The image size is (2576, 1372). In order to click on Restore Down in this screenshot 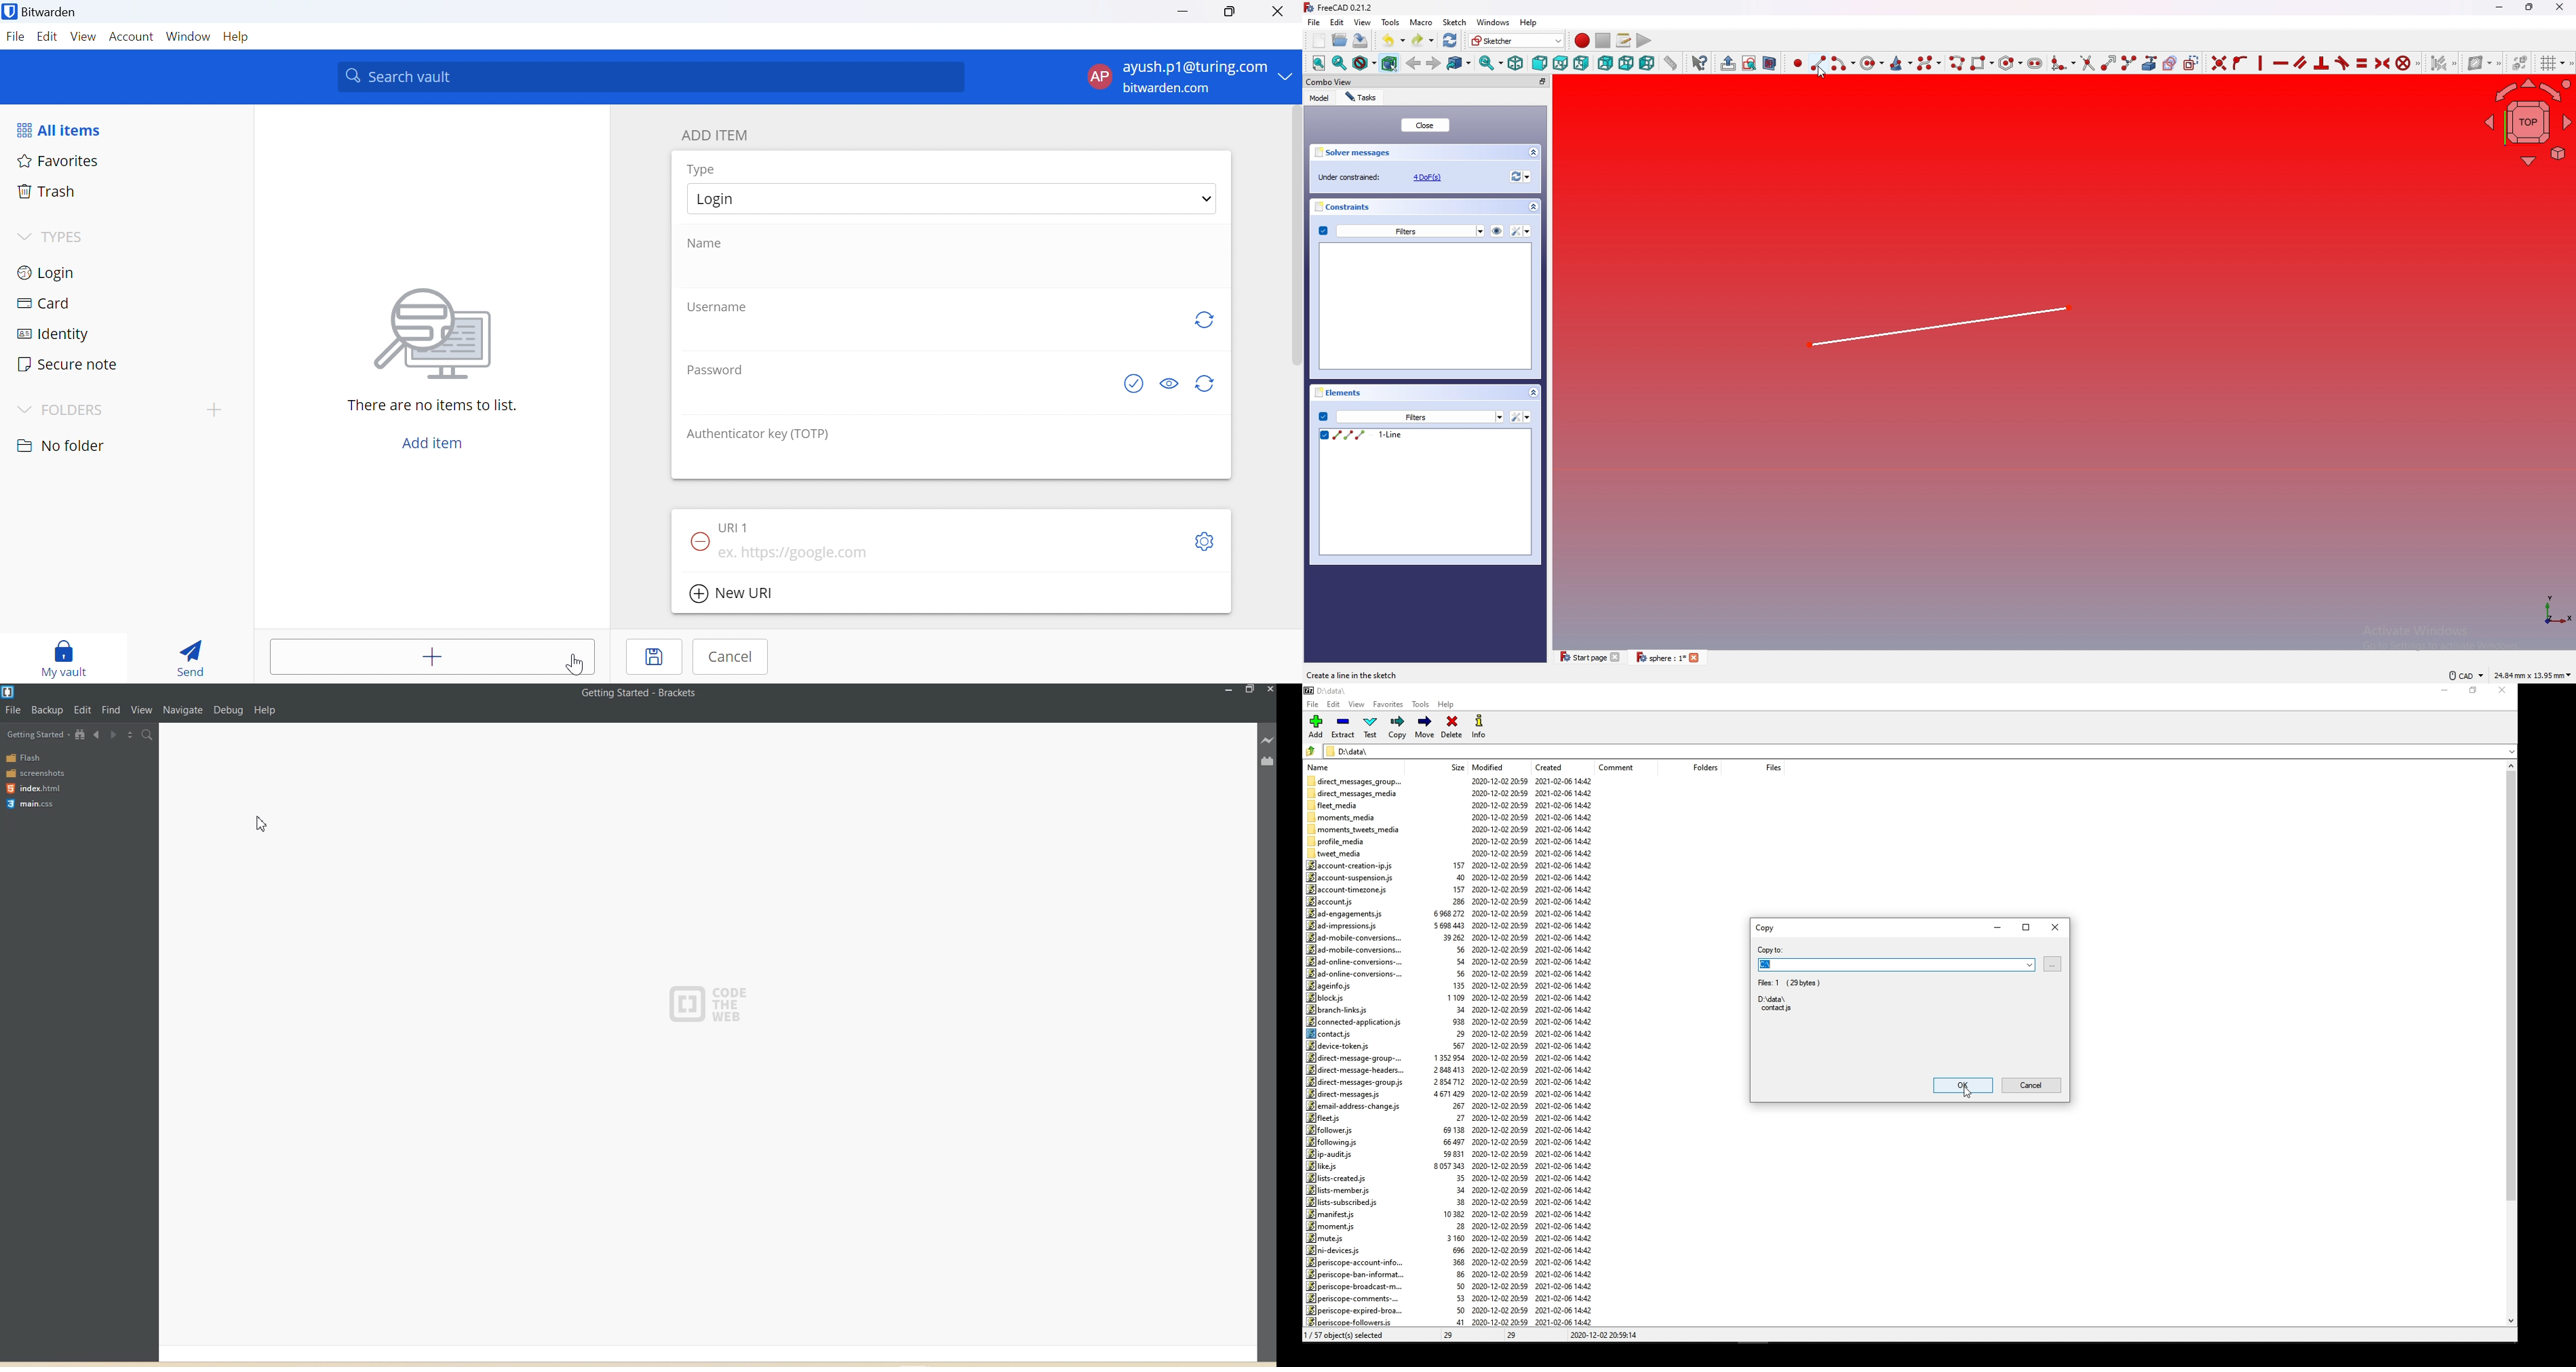, I will do `click(1231, 12)`.